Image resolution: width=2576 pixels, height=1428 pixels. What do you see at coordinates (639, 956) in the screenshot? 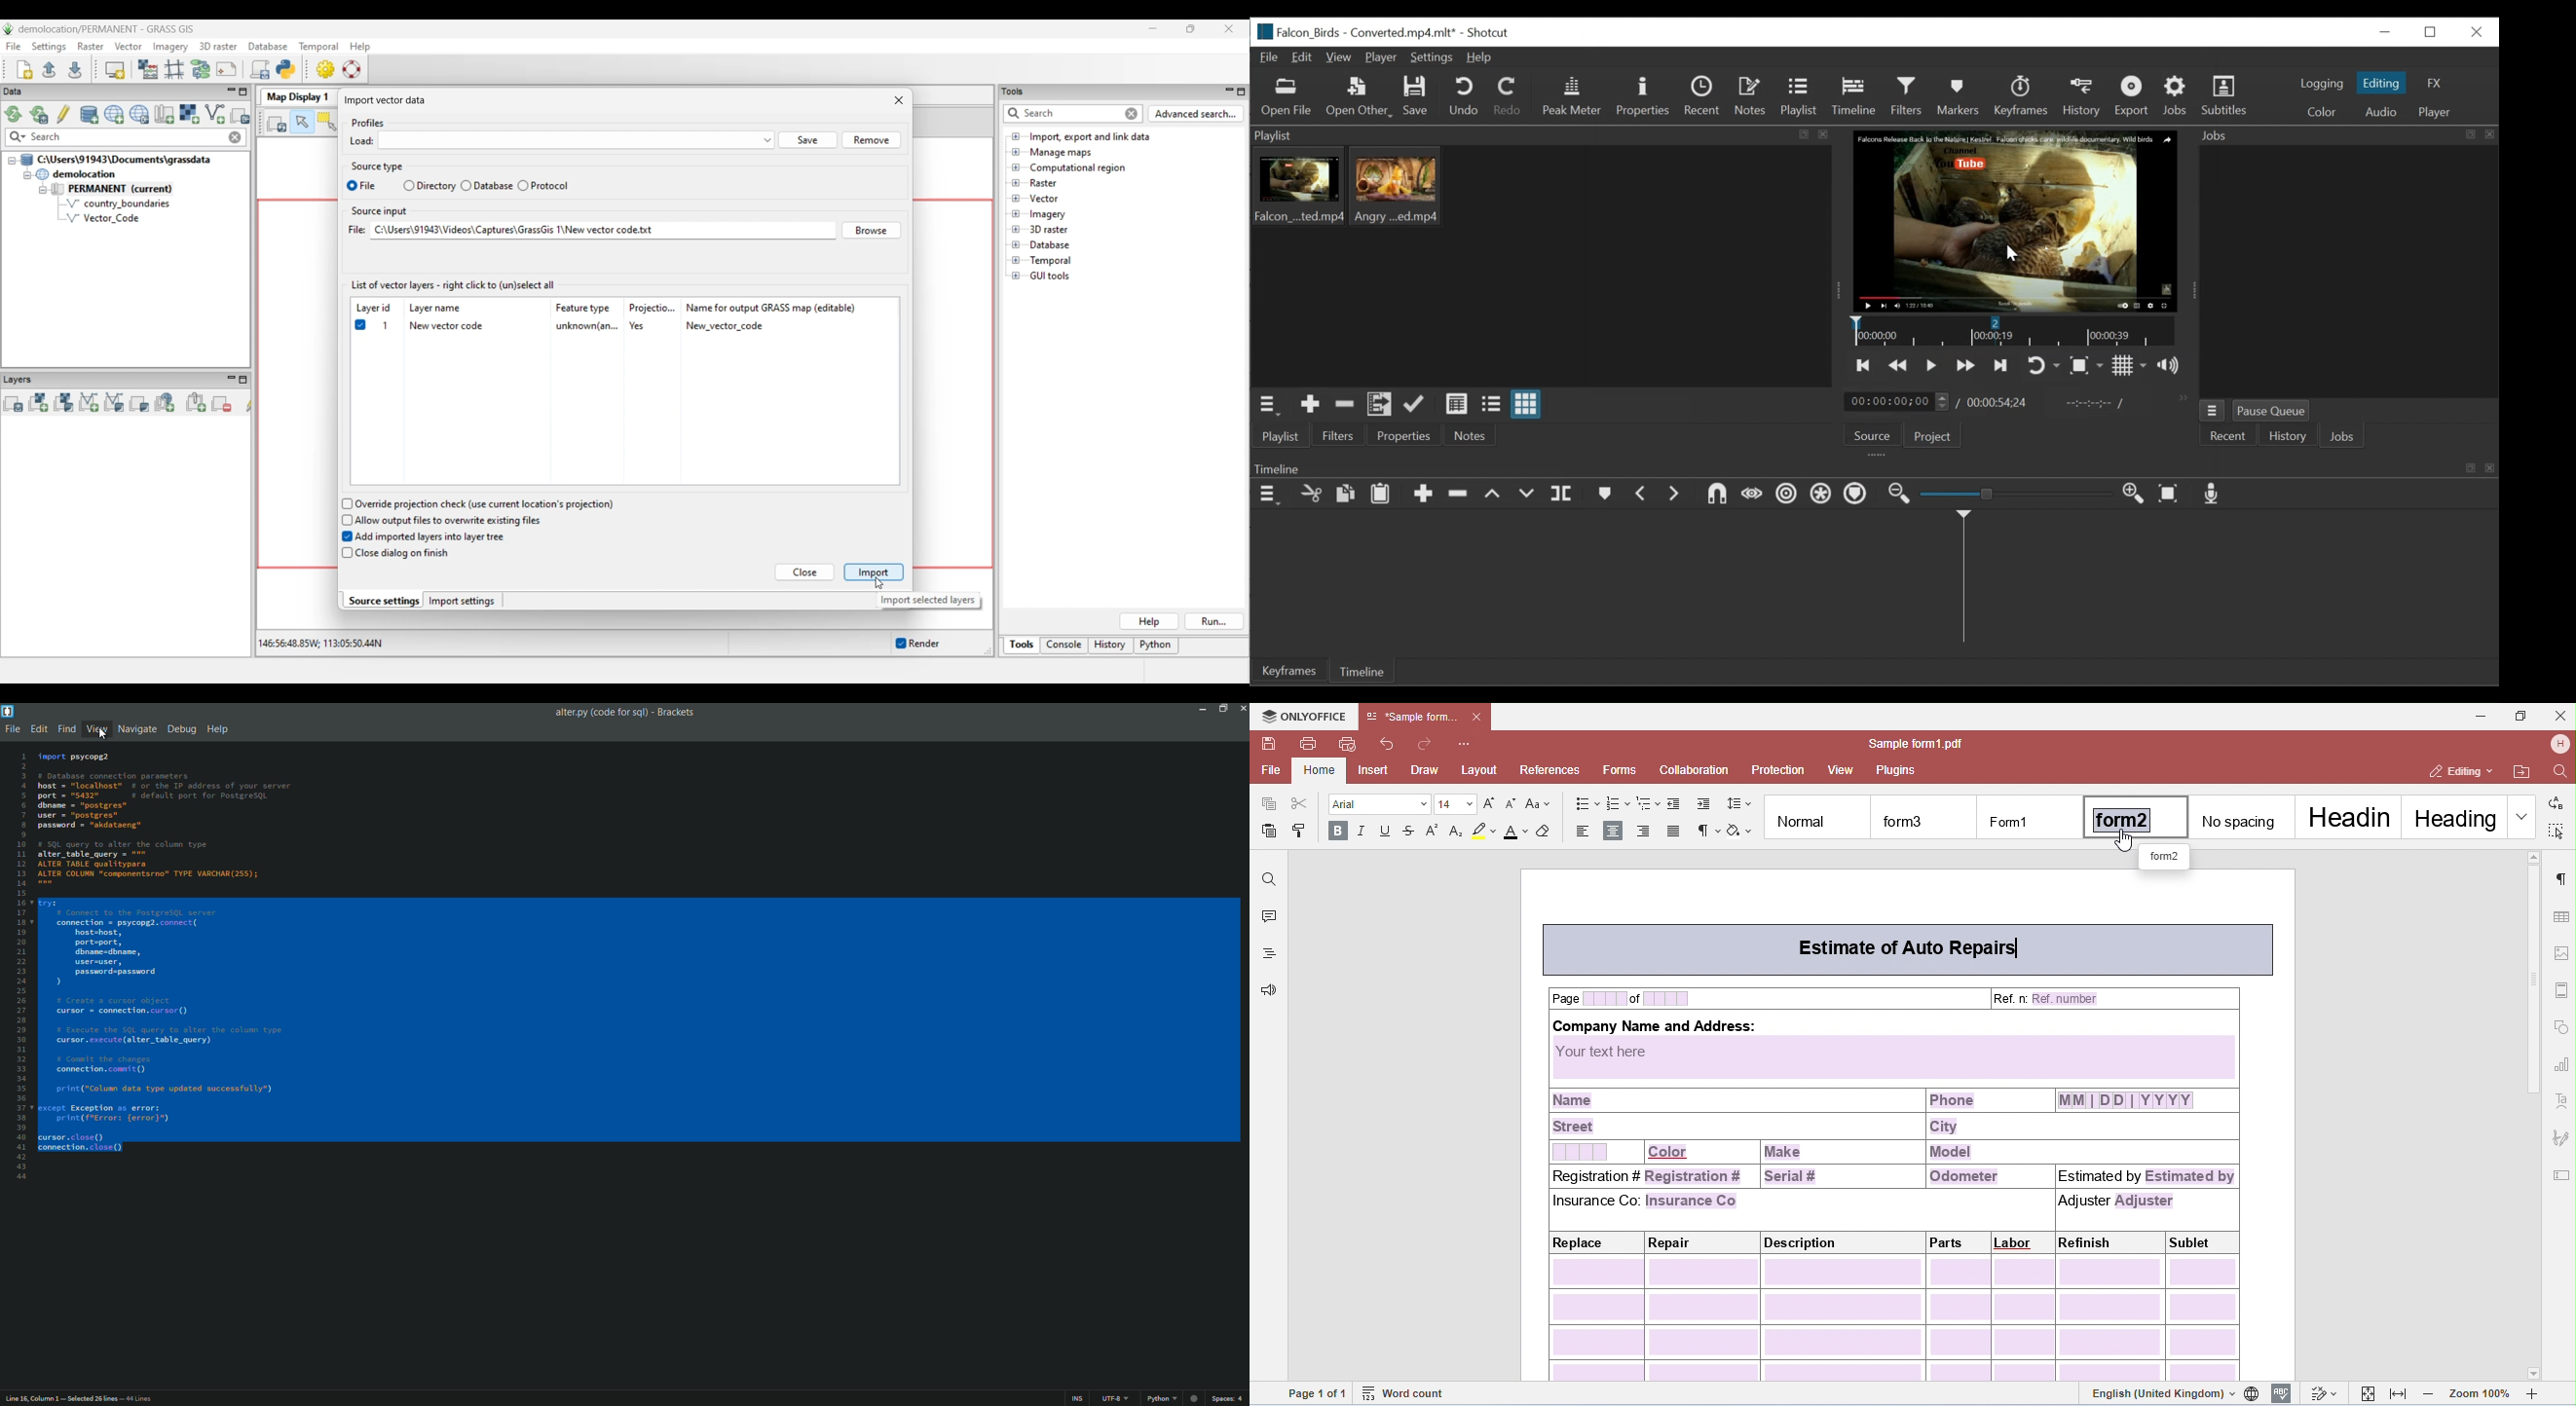
I see `code is selected` at bounding box center [639, 956].